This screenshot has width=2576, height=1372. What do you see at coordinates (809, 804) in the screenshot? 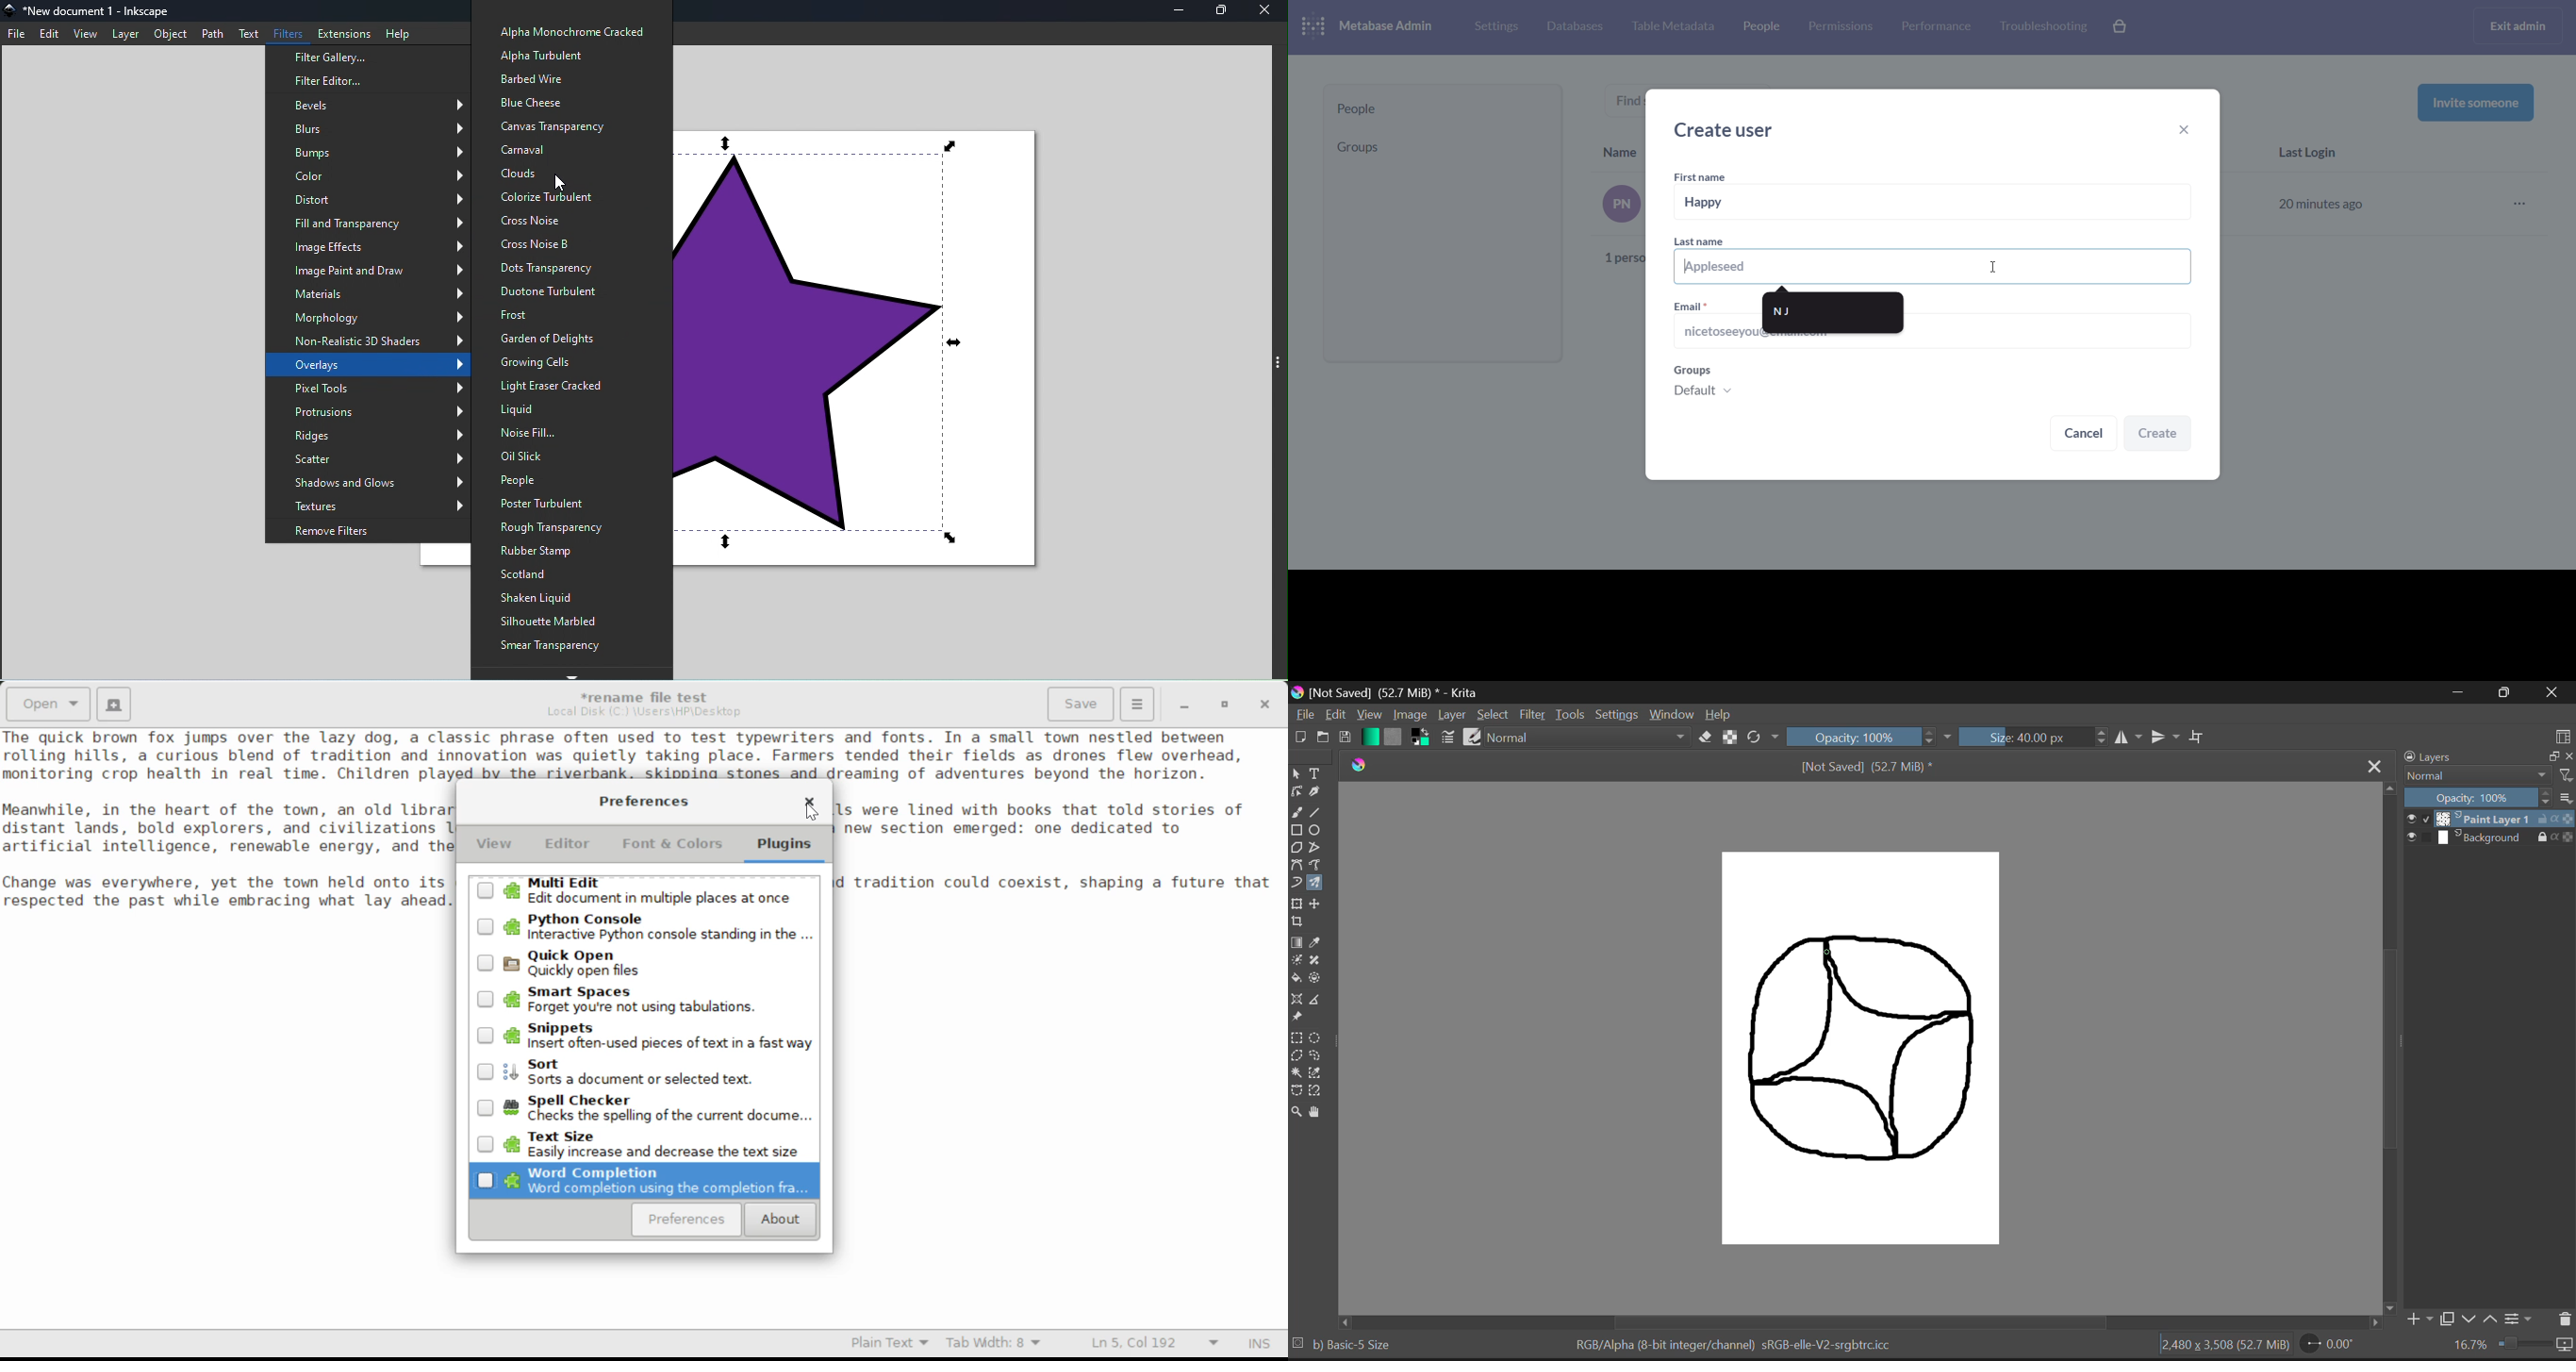
I see `Close Window` at bounding box center [809, 804].